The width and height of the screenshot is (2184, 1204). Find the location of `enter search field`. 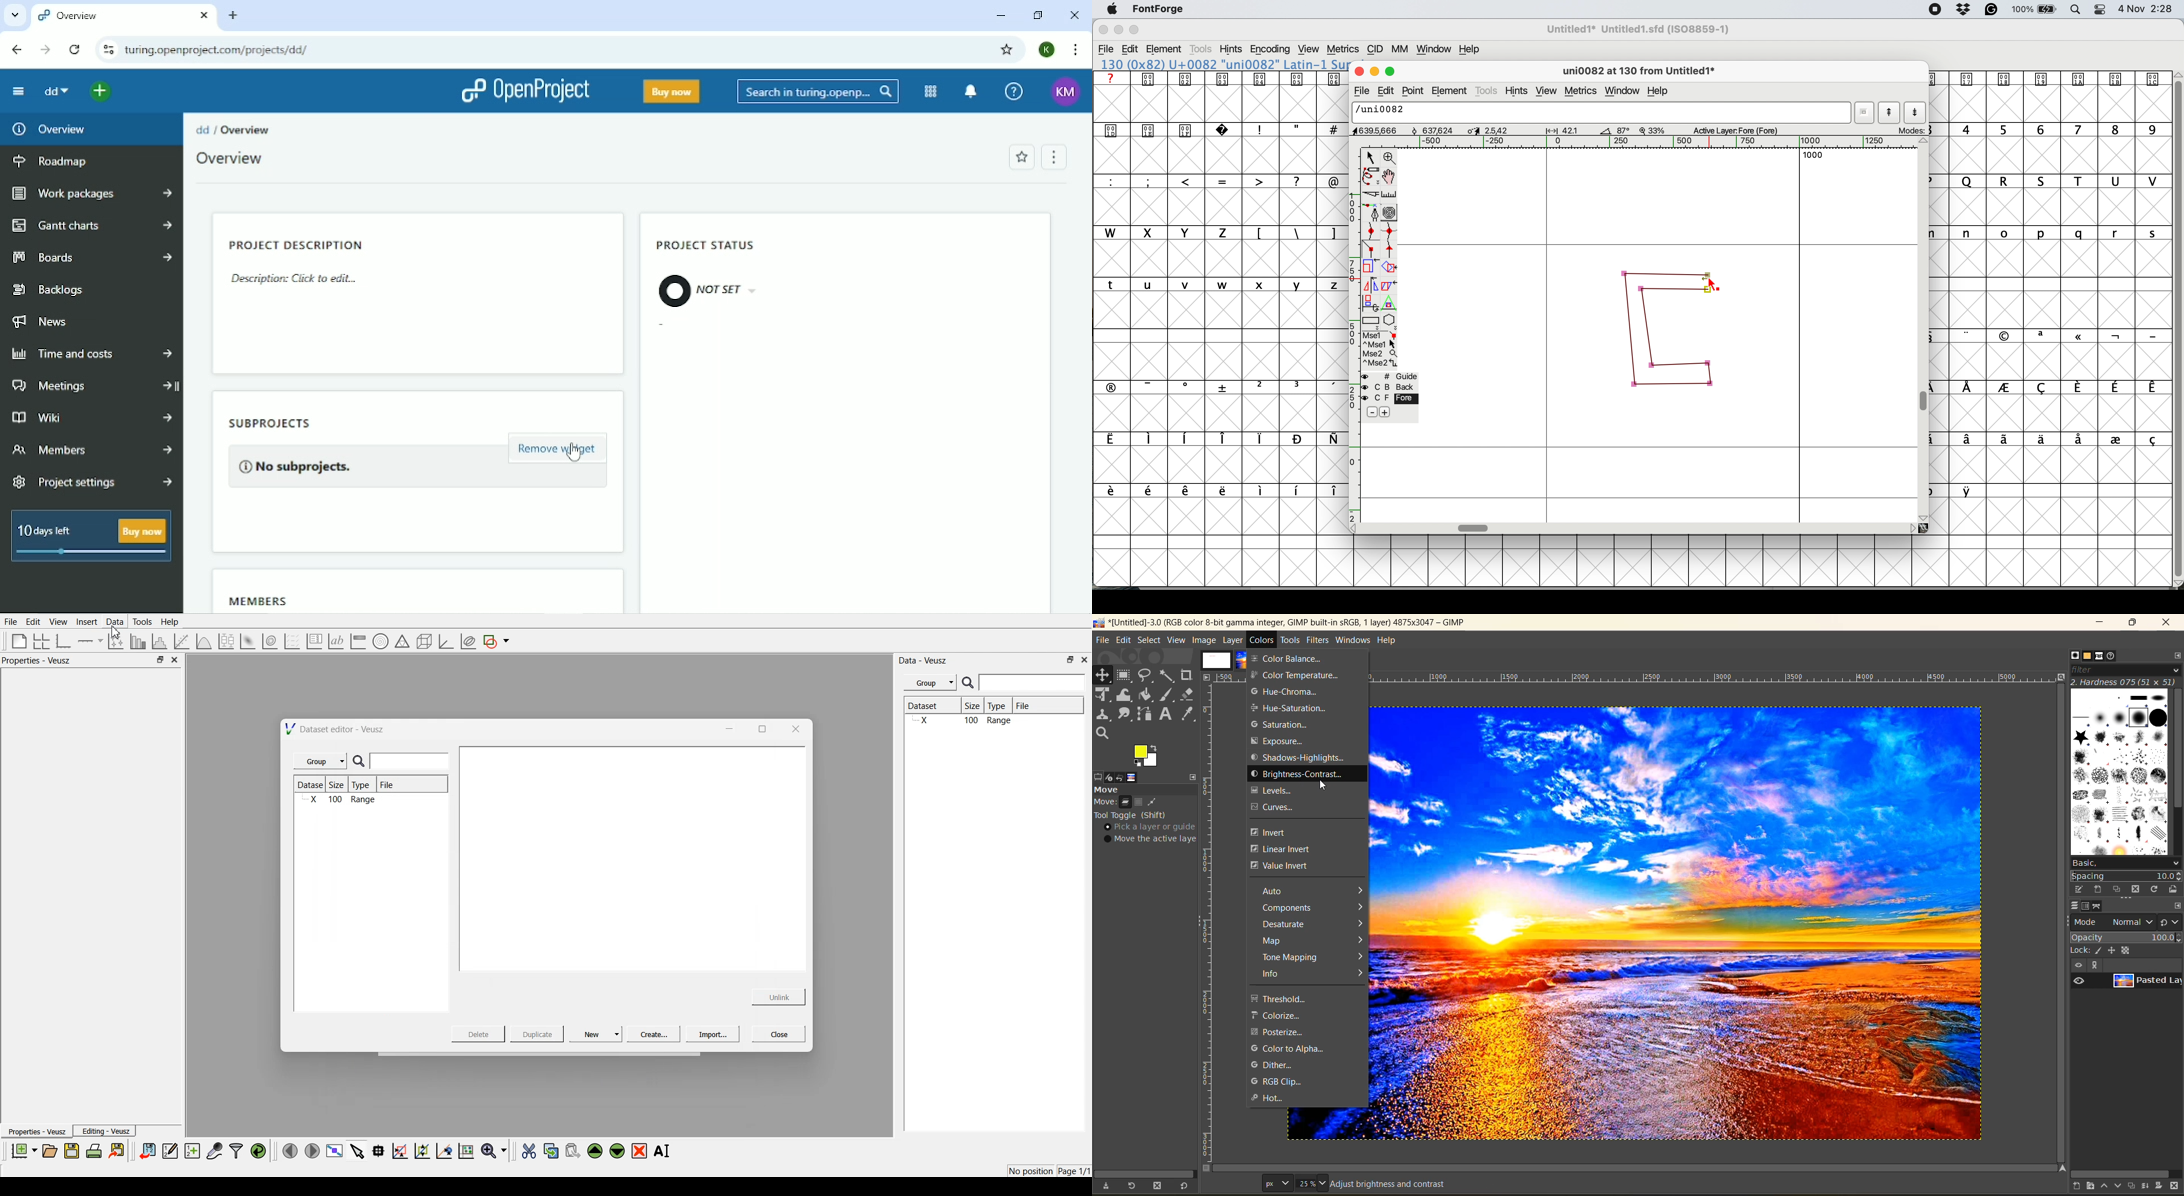

enter search field is located at coordinates (411, 761).